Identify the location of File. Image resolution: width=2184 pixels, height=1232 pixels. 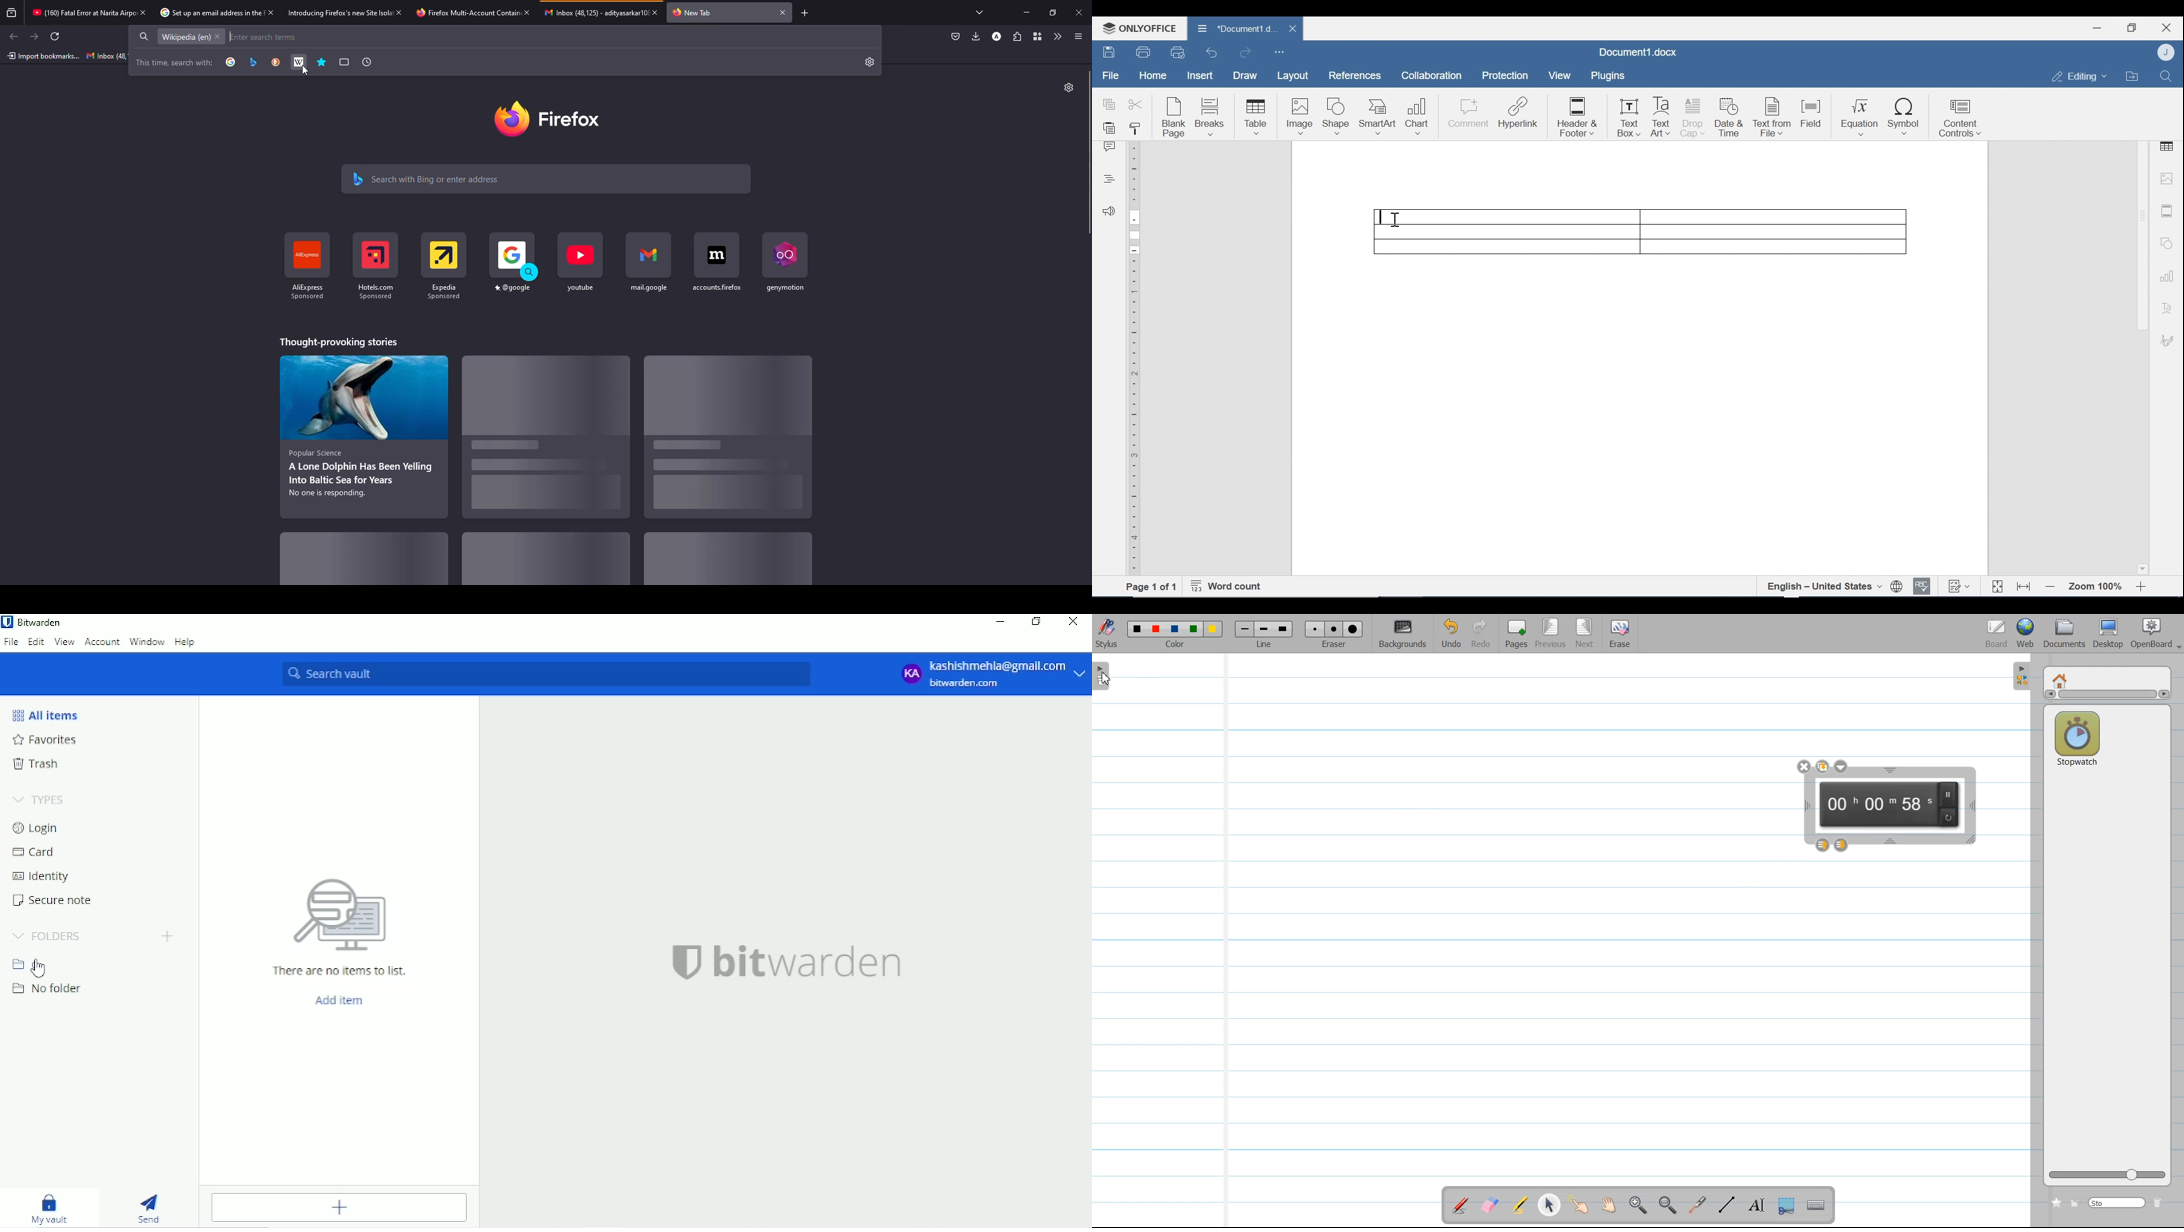
(11, 642).